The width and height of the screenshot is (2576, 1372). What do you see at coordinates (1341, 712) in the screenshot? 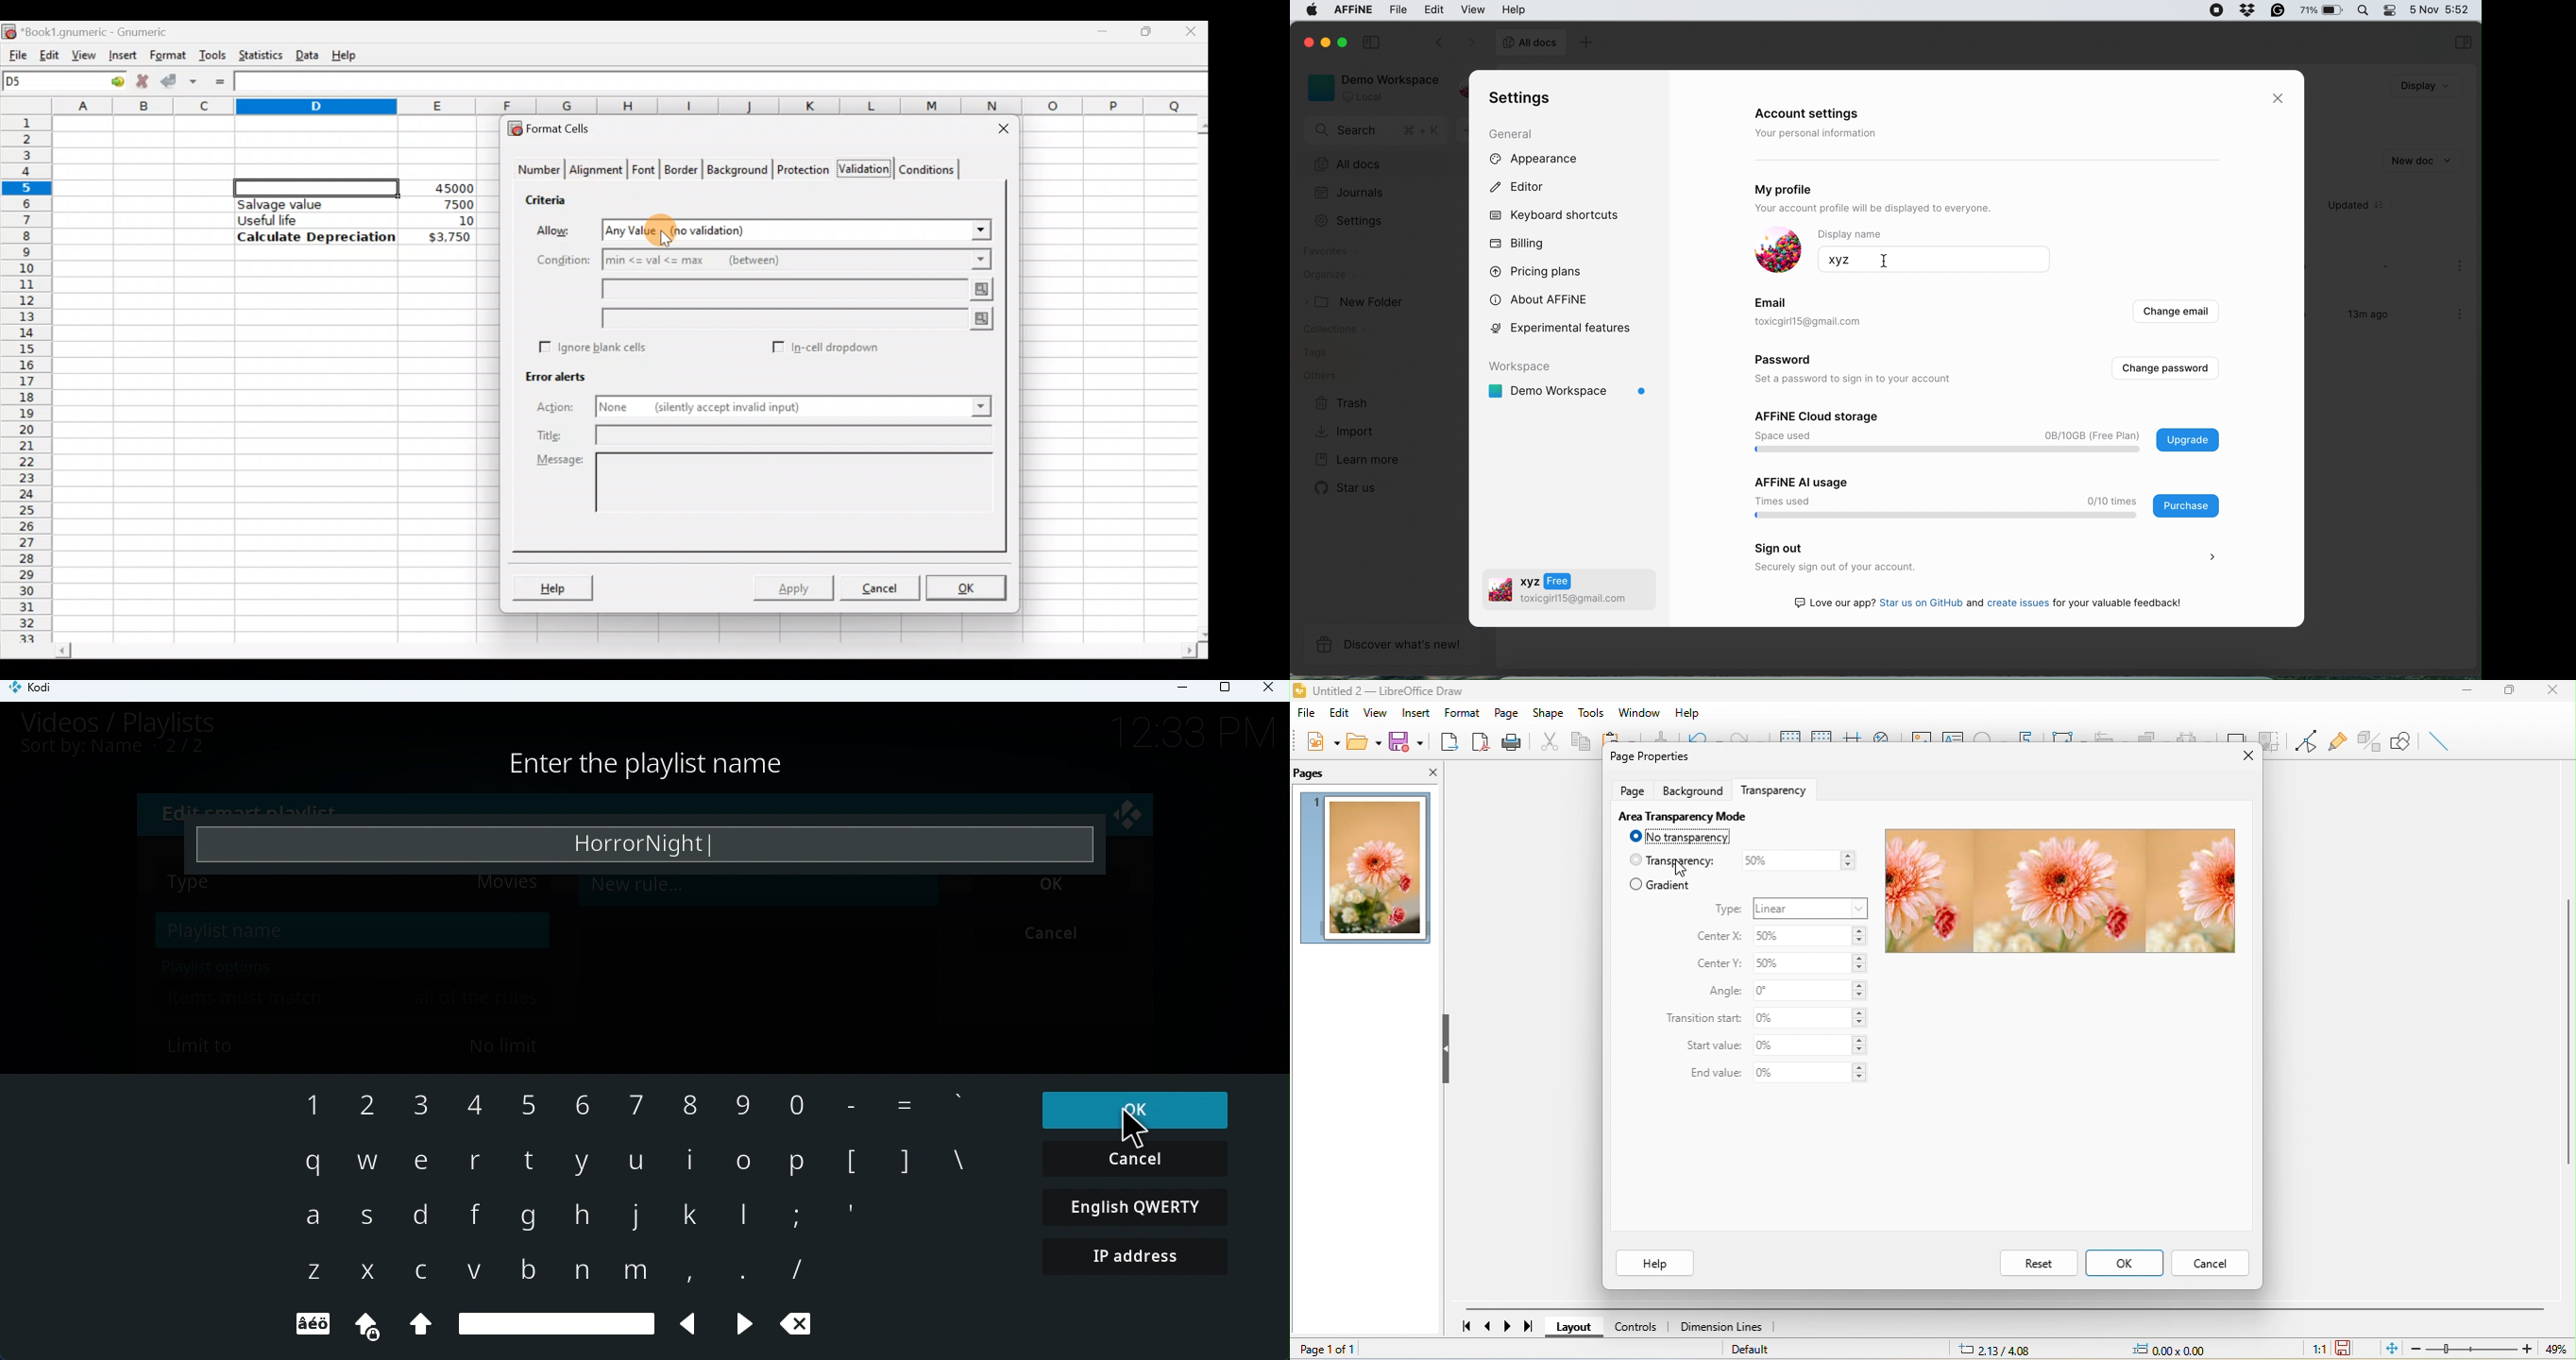
I see `edit` at bounding box center [1341, 712].